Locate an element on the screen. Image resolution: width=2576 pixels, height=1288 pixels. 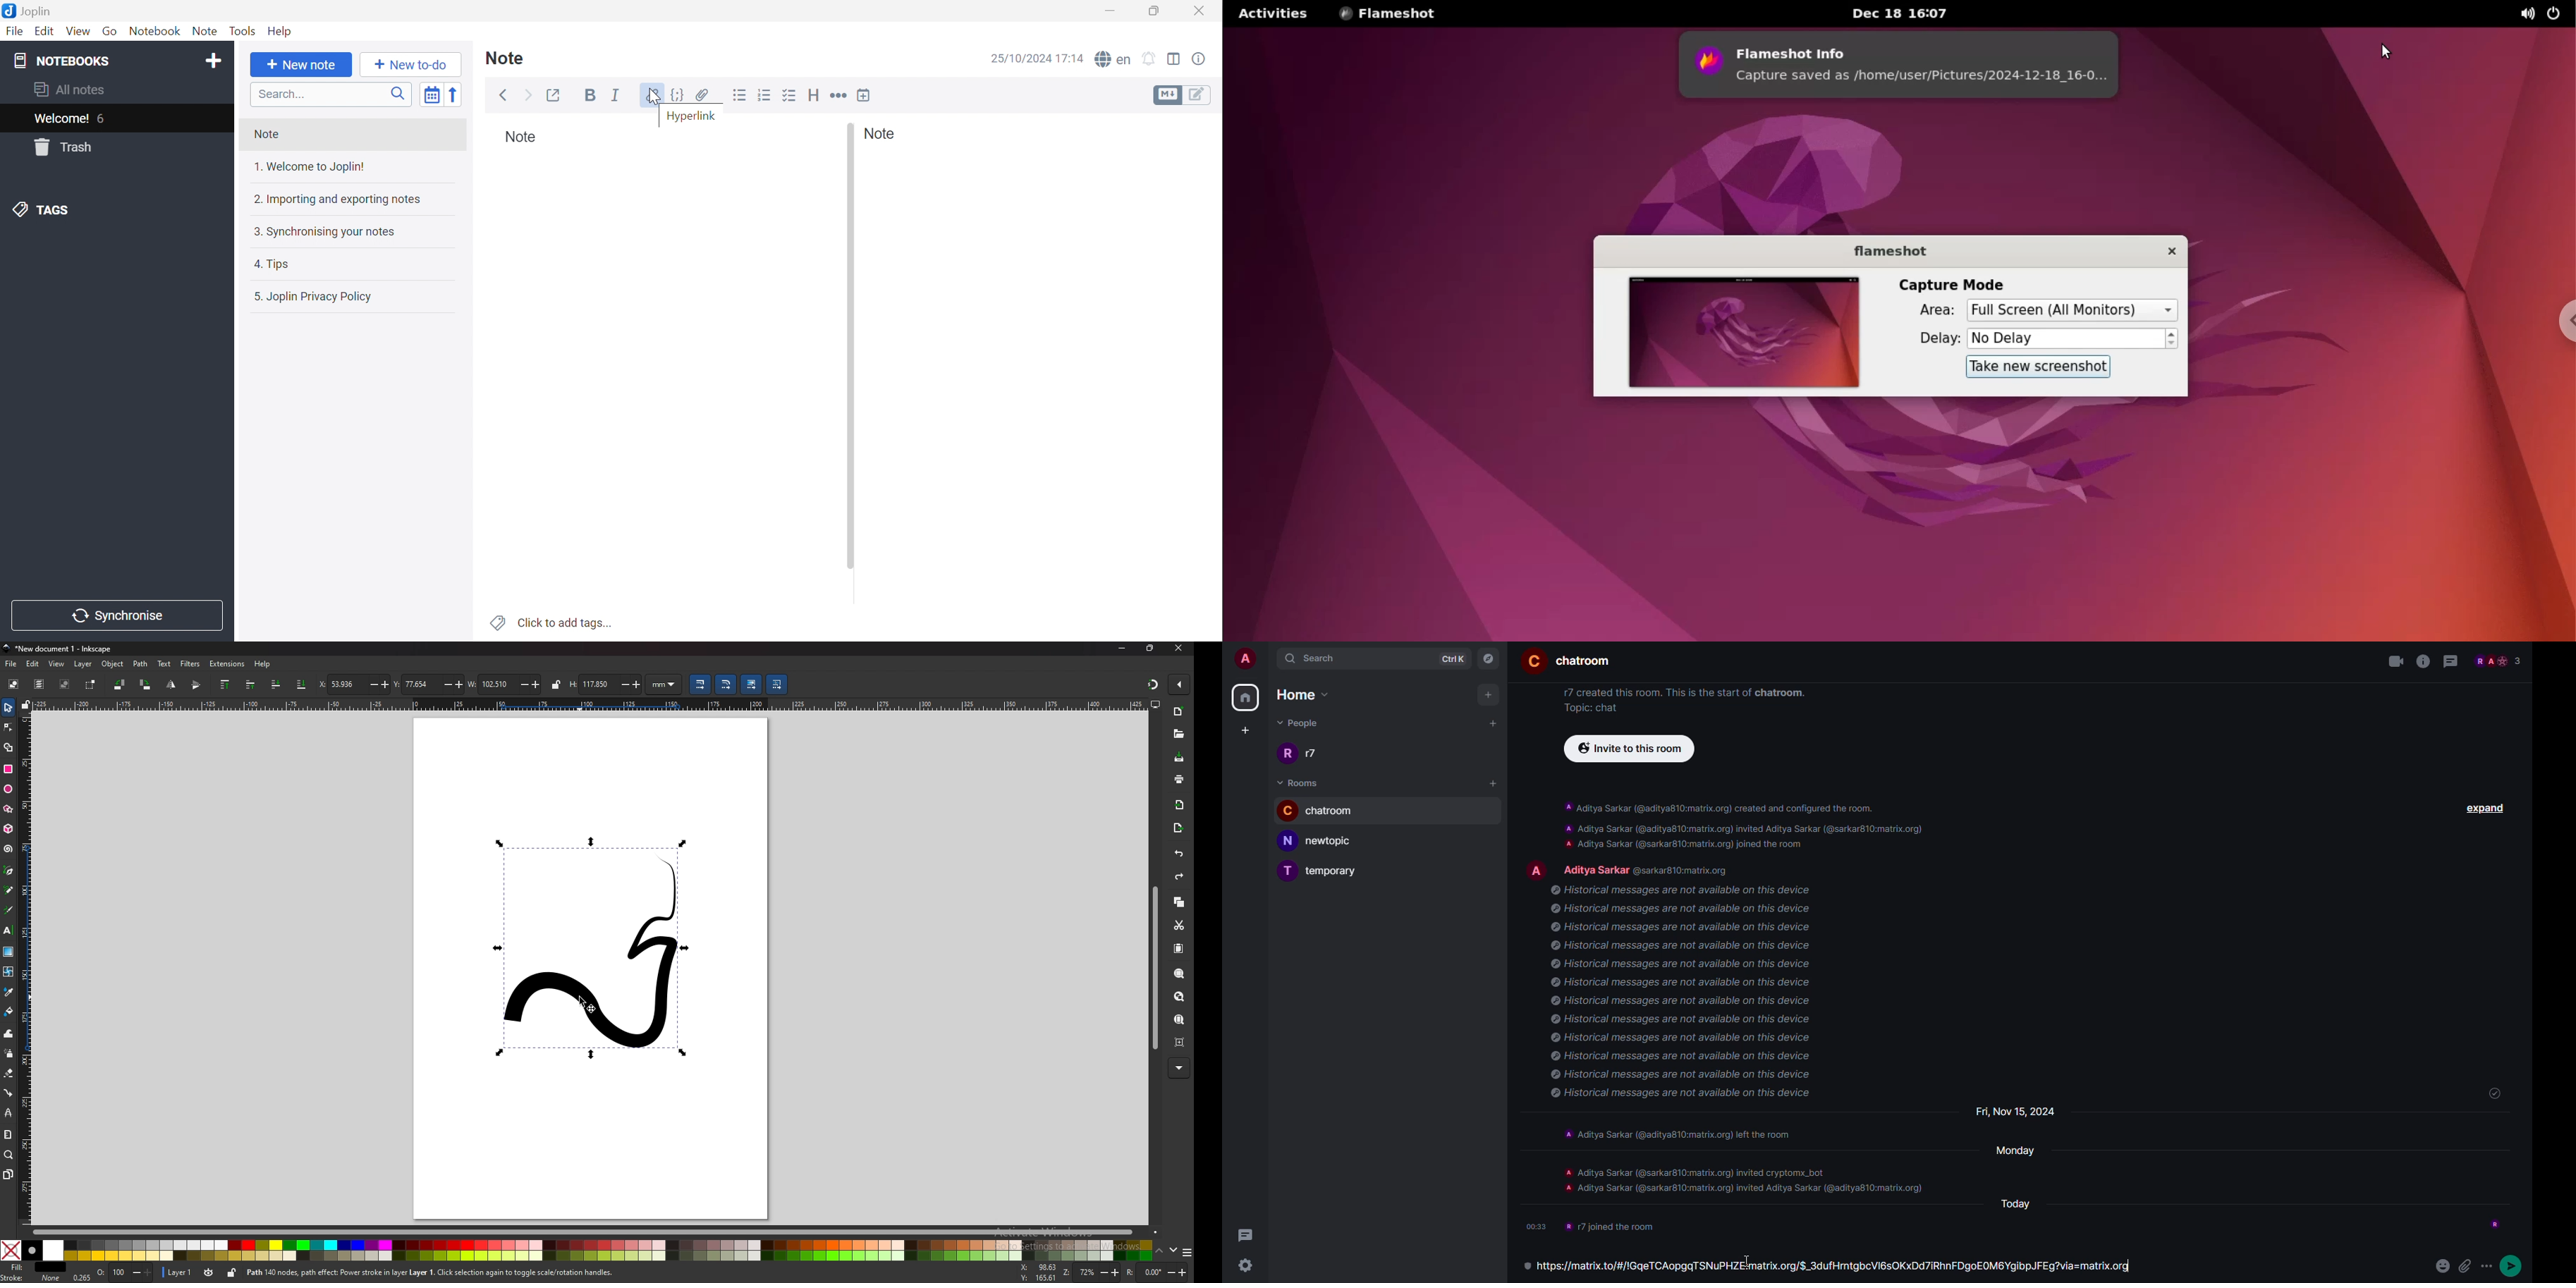
cut is located at coordinates (1179, 926).